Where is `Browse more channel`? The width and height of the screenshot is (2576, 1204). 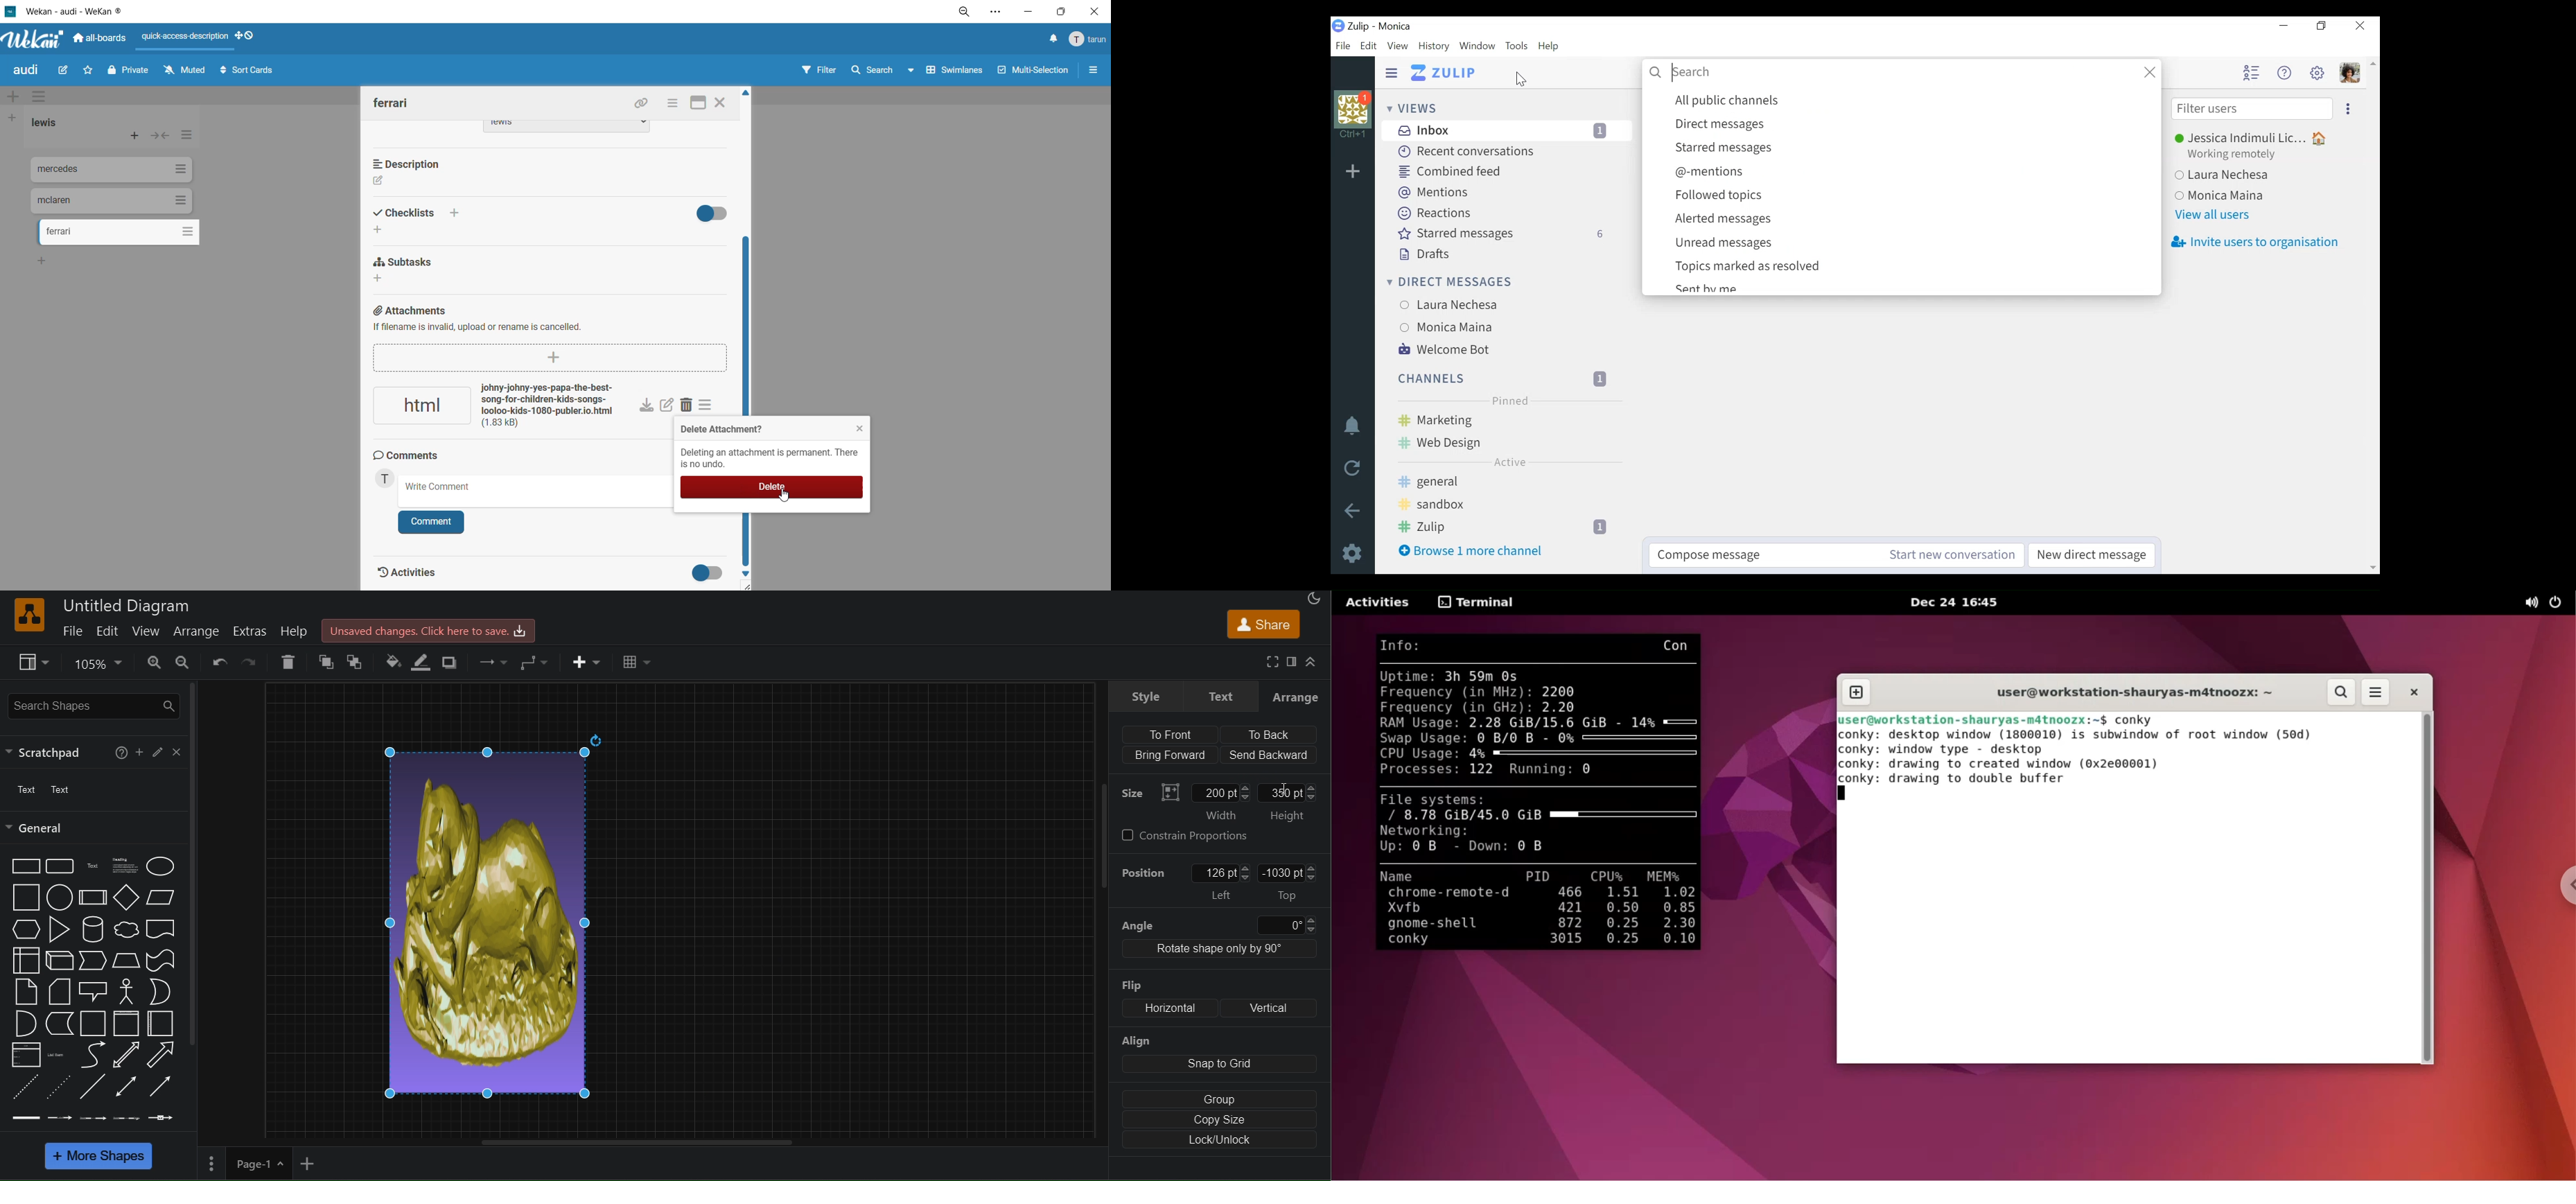
Browse more channel is located at coordinates (1470, 551).